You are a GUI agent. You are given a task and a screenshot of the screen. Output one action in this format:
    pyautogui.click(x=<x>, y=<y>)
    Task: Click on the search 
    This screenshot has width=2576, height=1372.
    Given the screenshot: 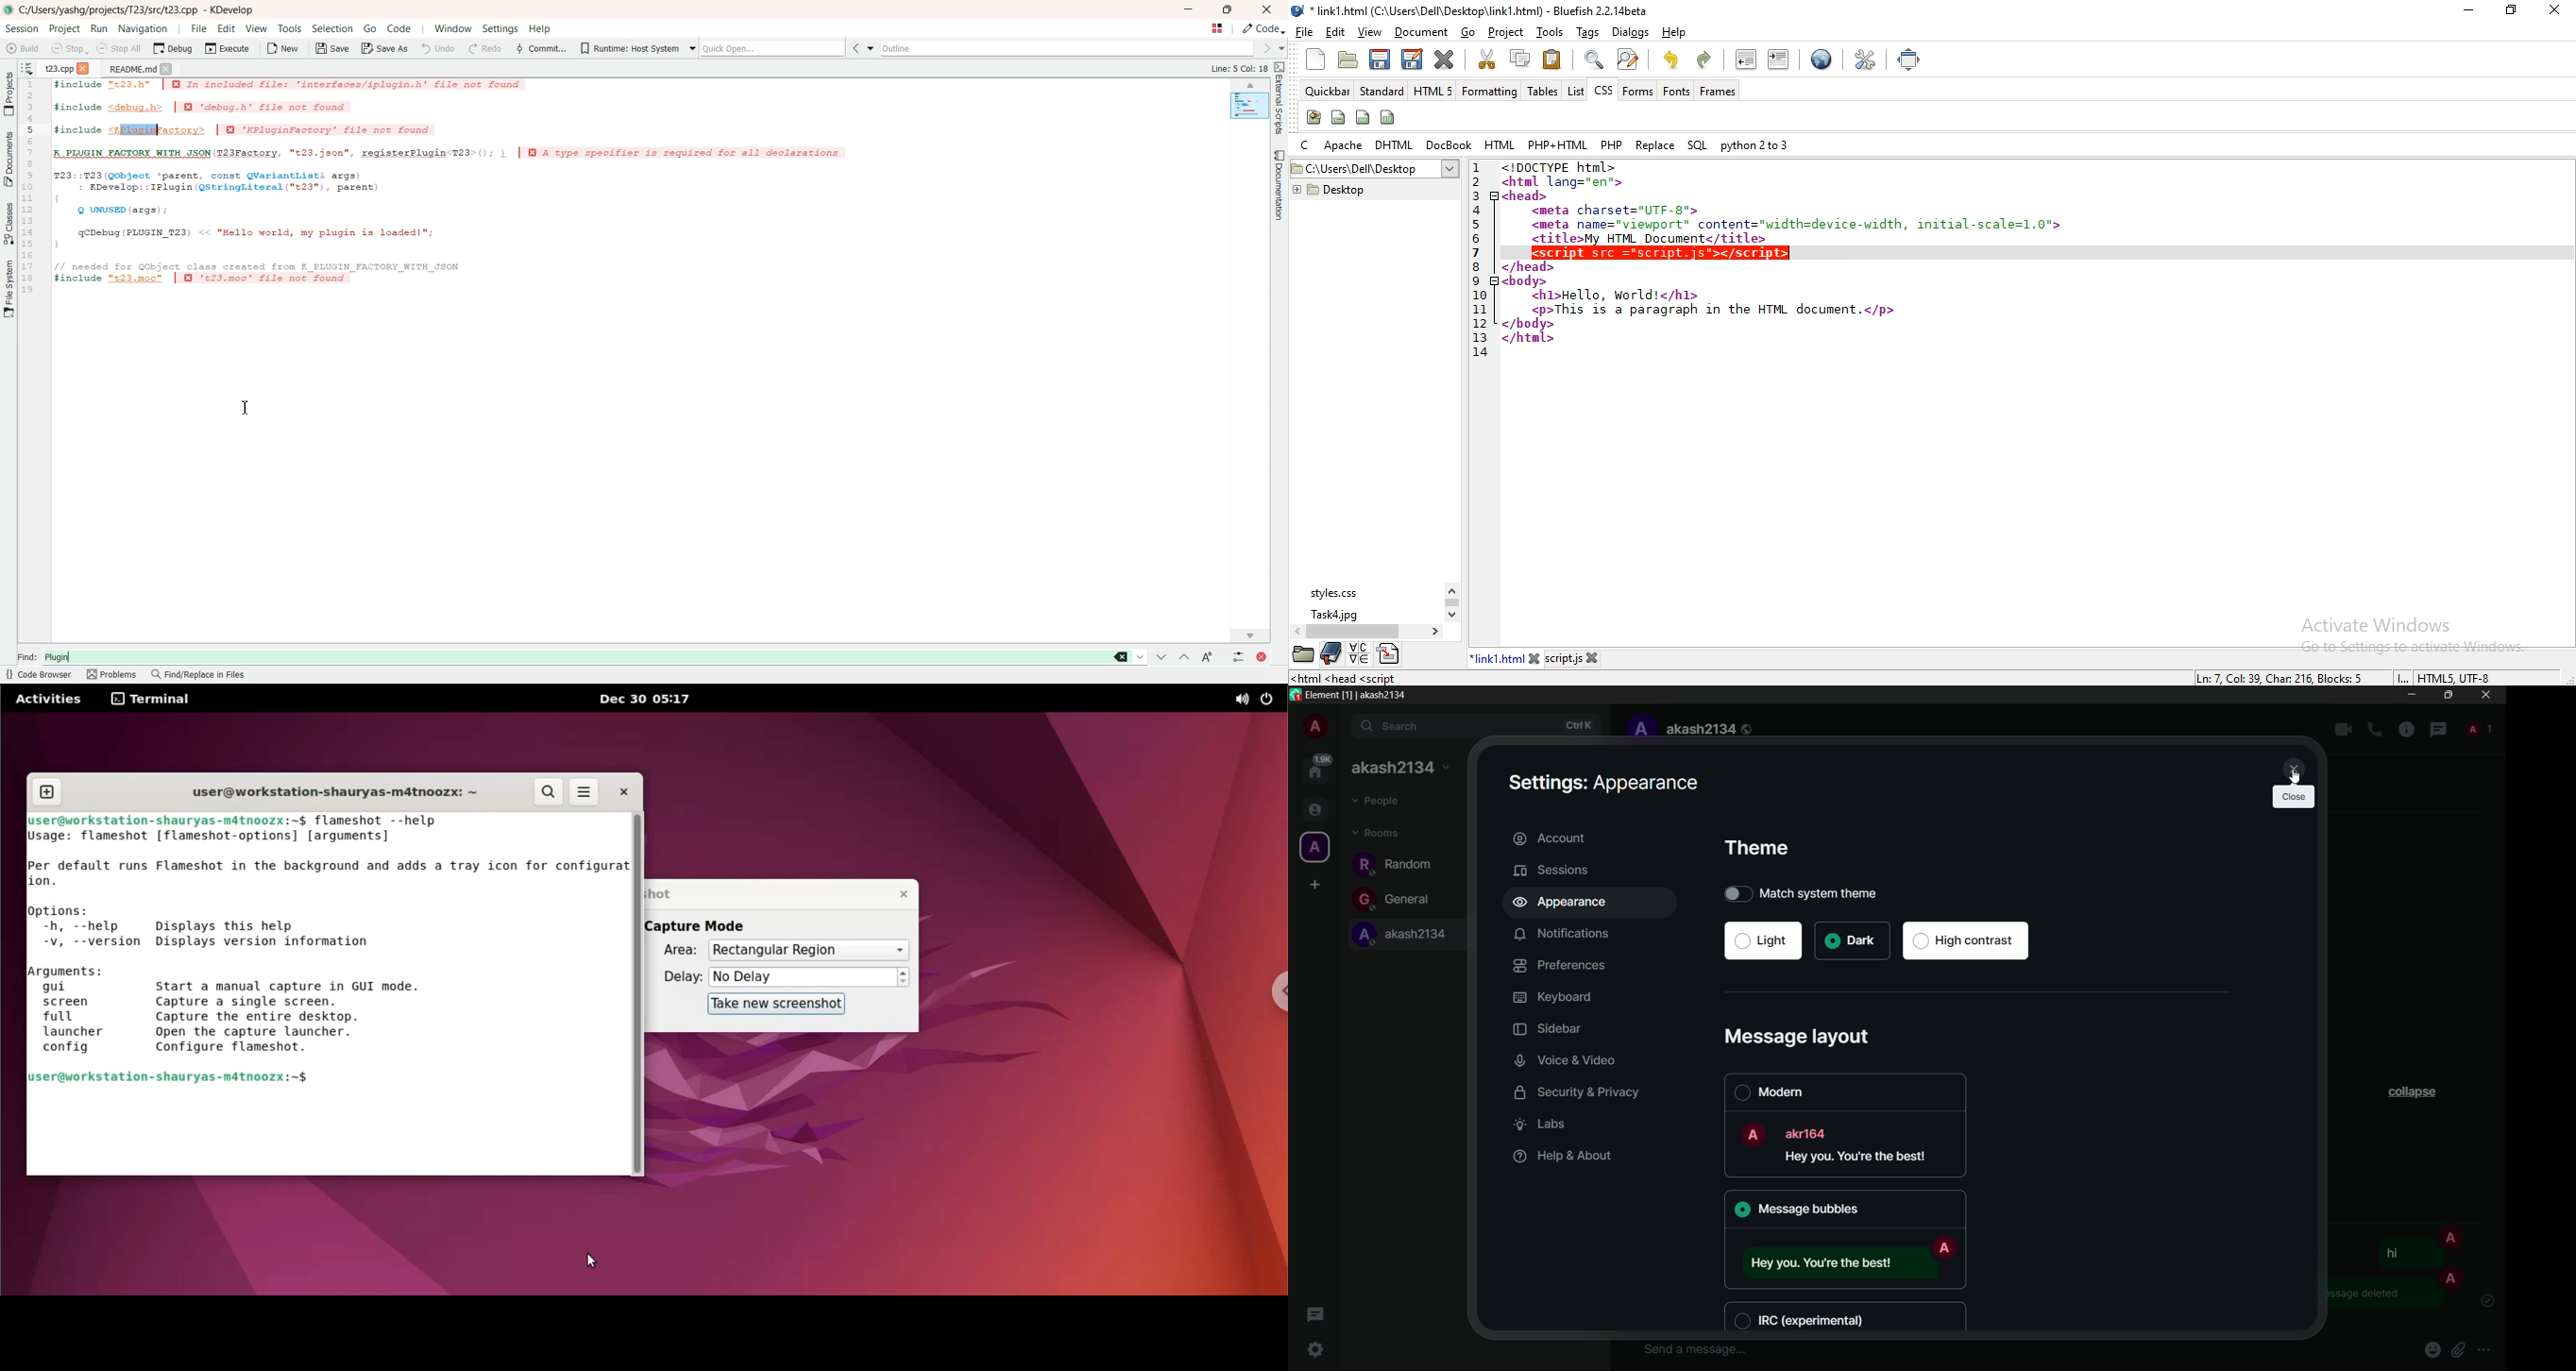 What is the action you would take?
    pyautogui.click(x=548, y=792)
    